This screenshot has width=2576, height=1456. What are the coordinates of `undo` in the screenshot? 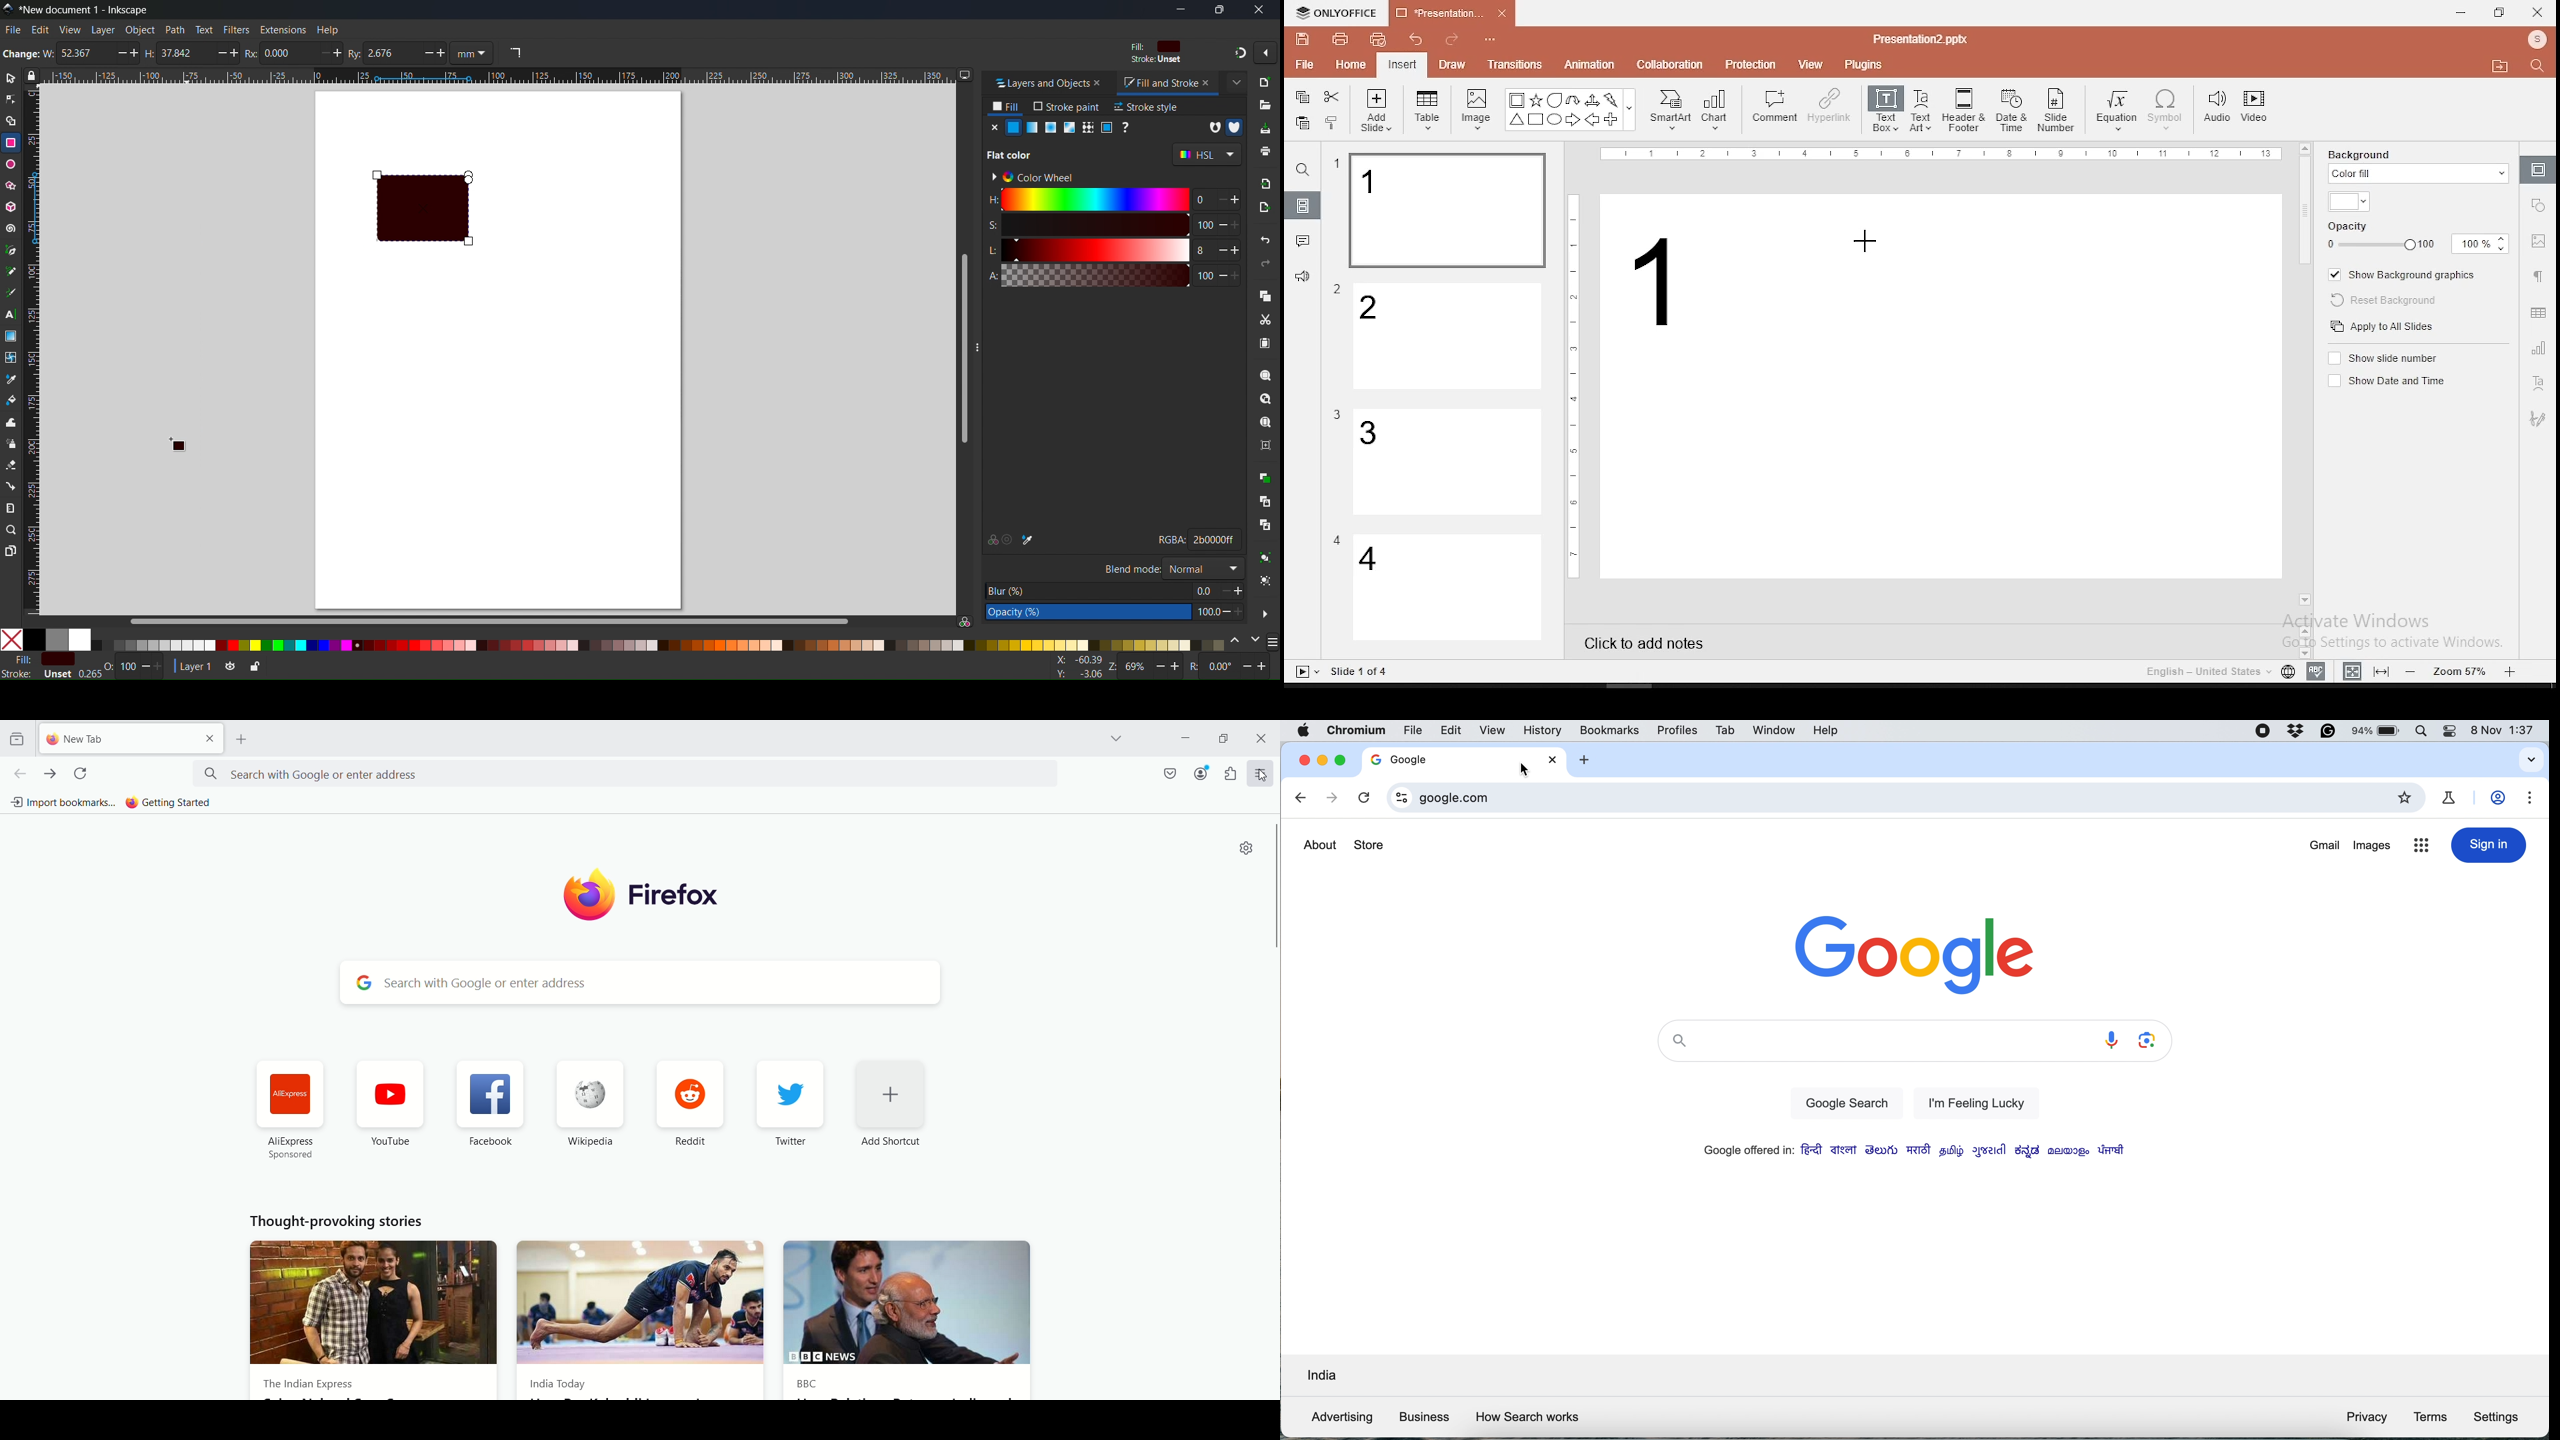 It's located at (1416, 41).